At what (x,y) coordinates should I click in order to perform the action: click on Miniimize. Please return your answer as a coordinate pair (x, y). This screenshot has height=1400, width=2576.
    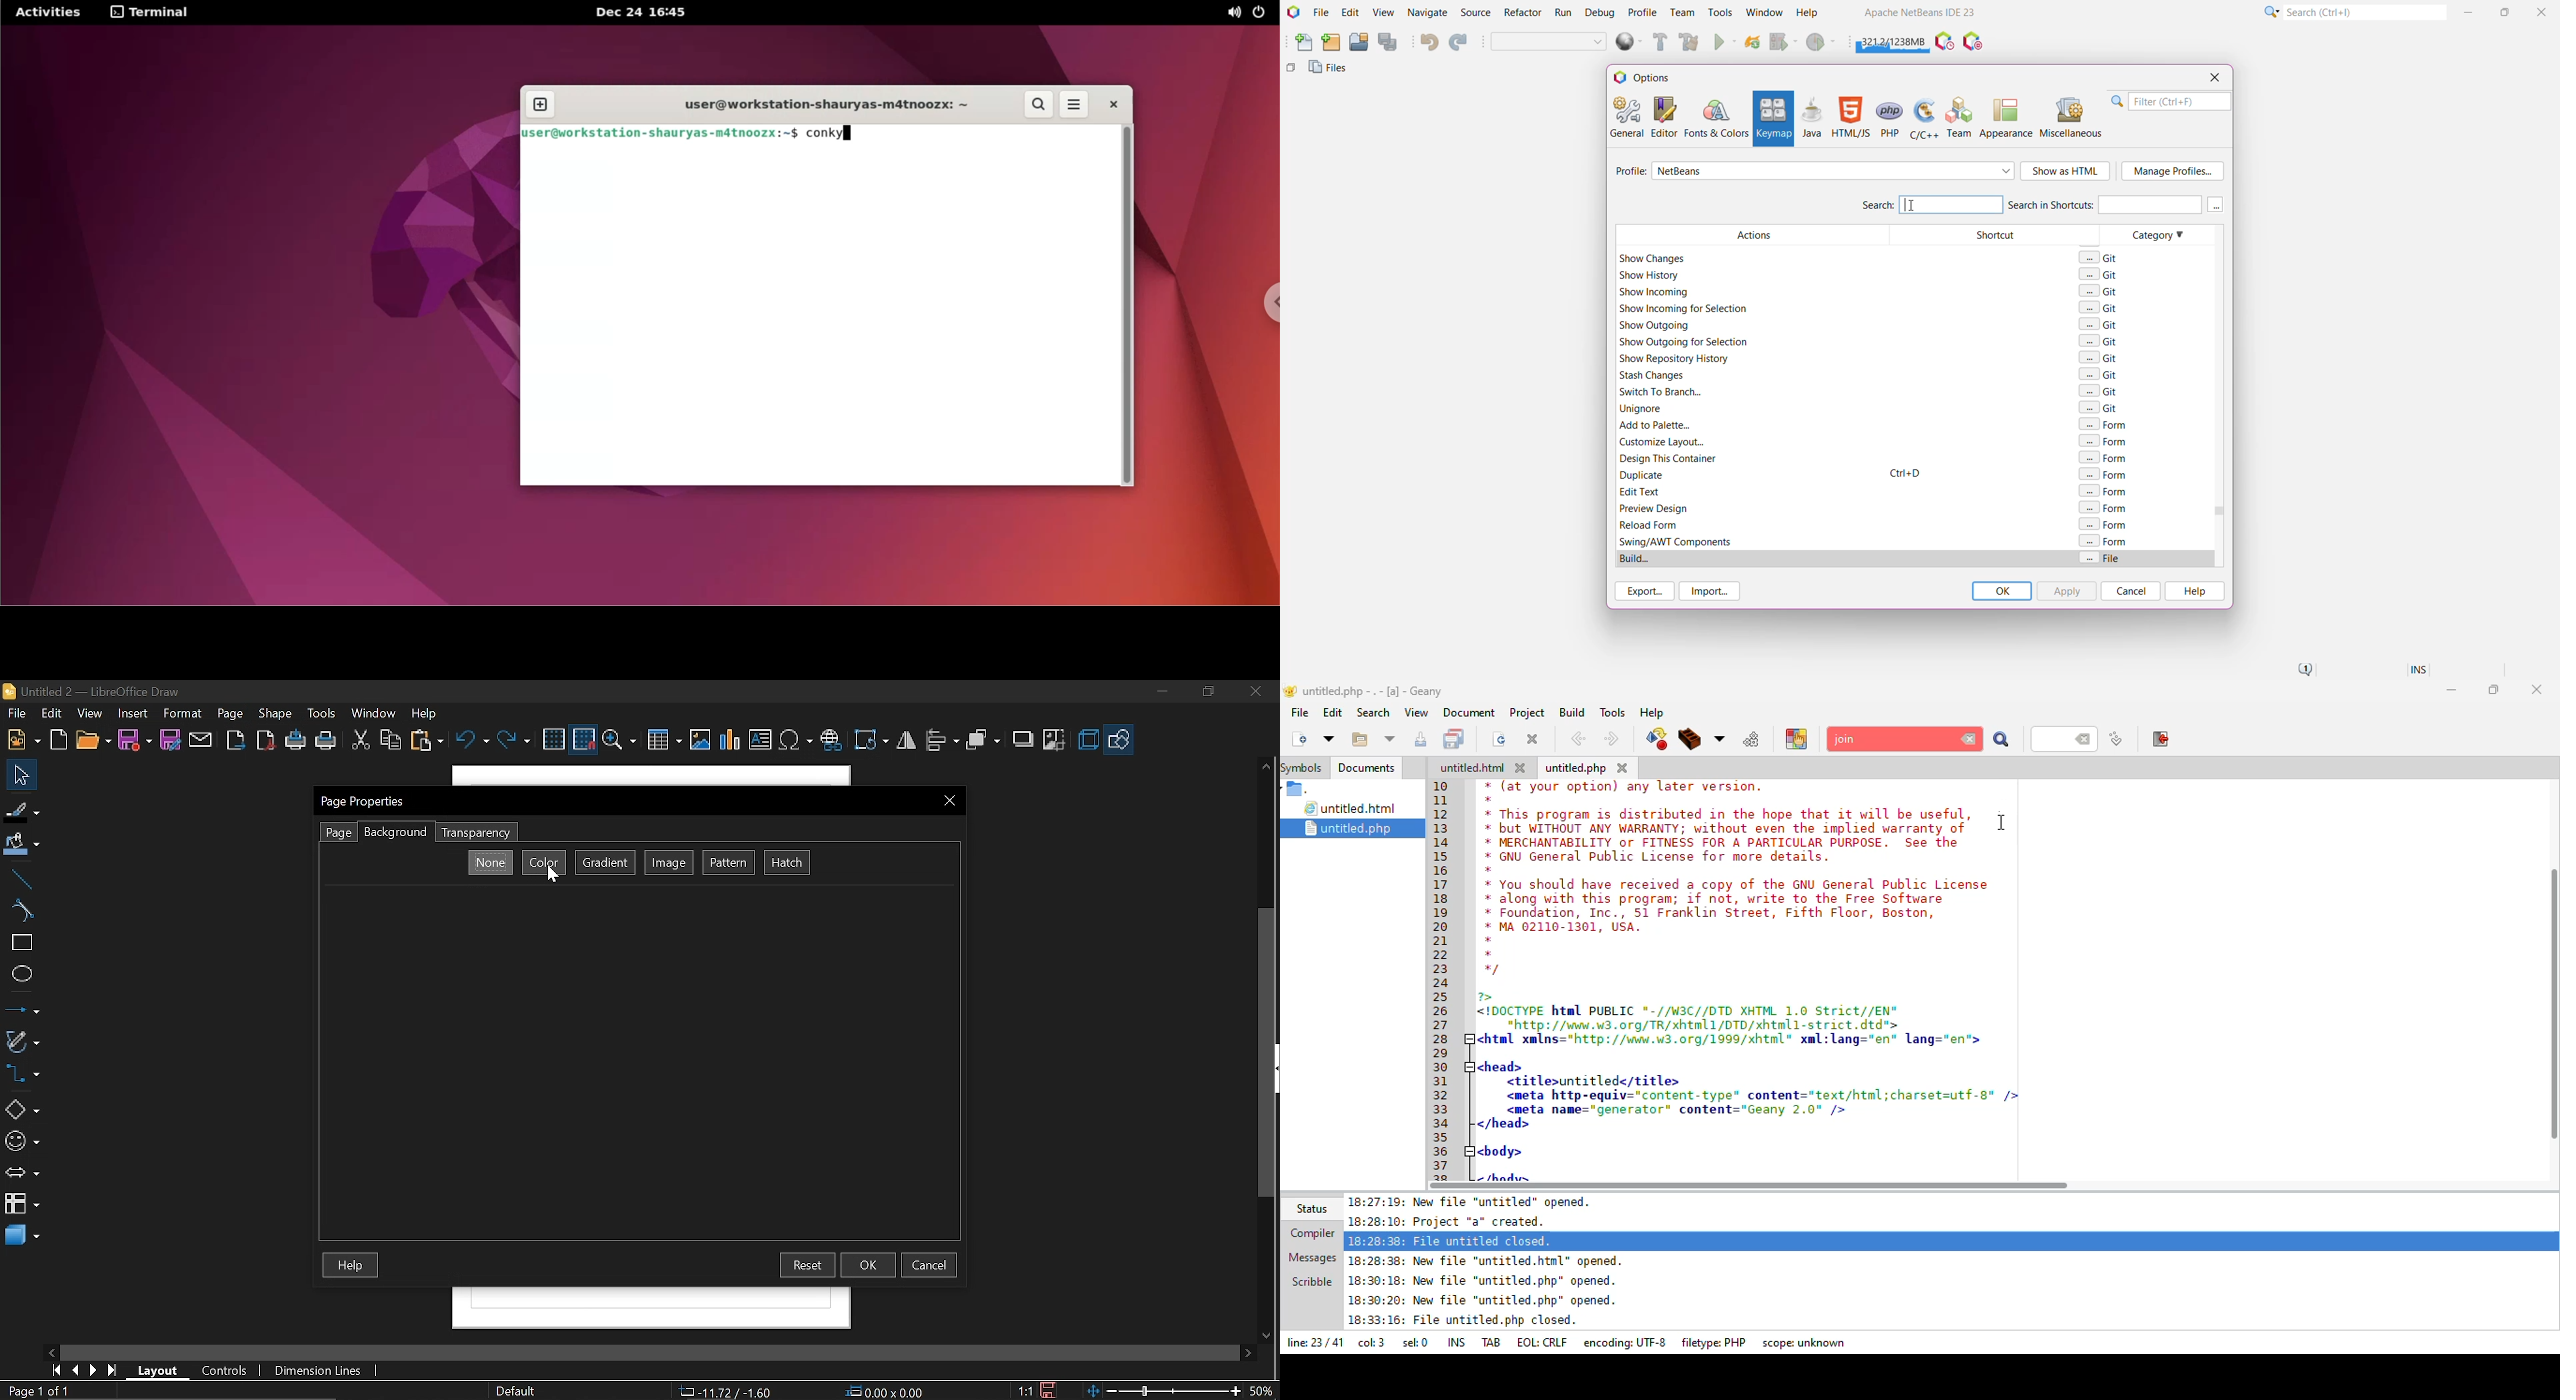
    Looking at the image, I should click on (1160, 694).